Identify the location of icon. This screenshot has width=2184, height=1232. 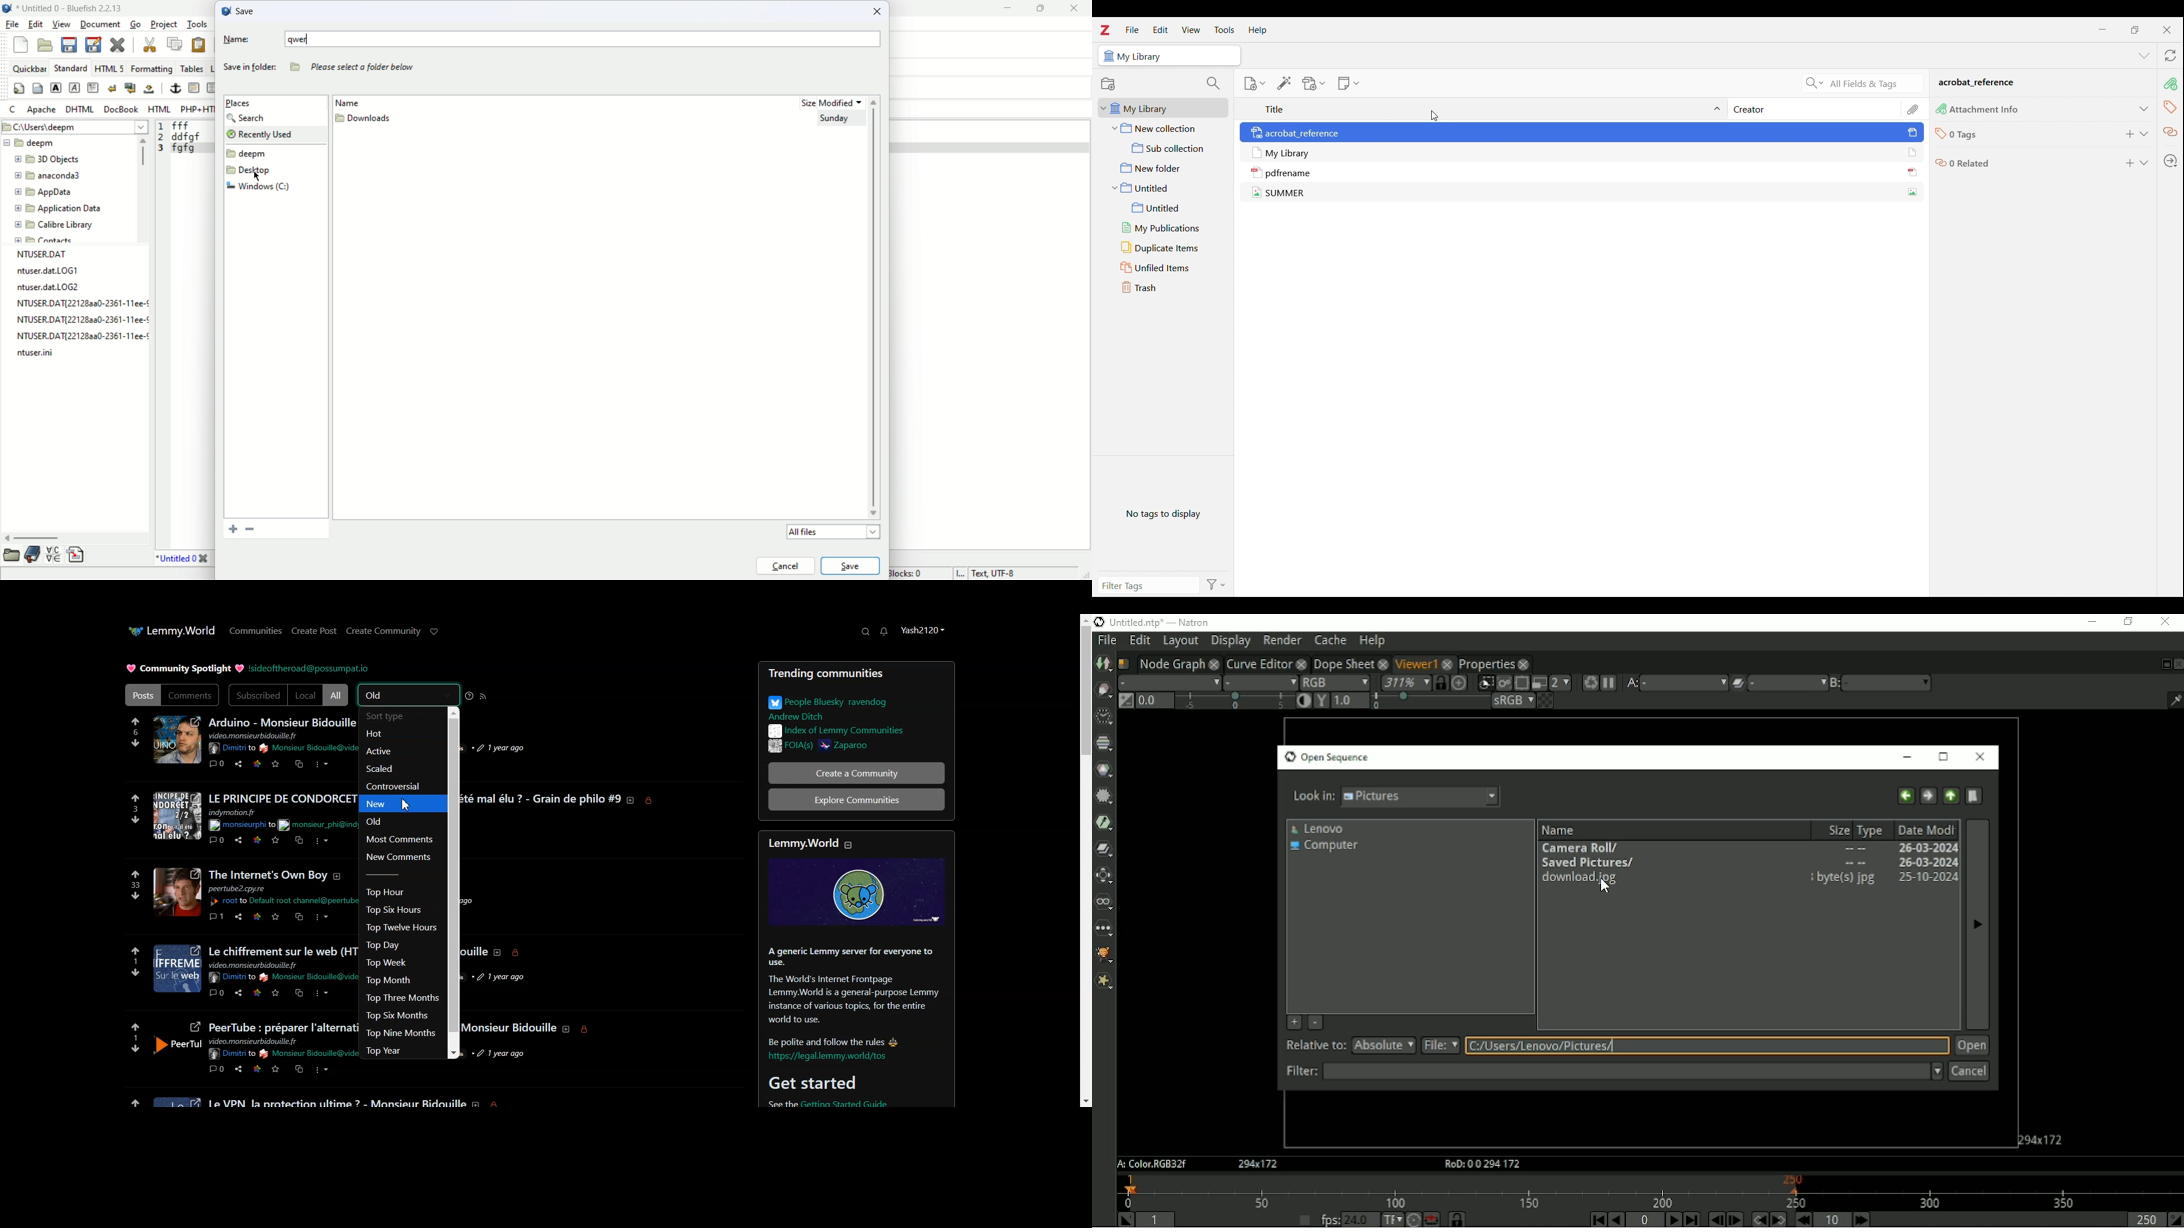
(1257, 172).